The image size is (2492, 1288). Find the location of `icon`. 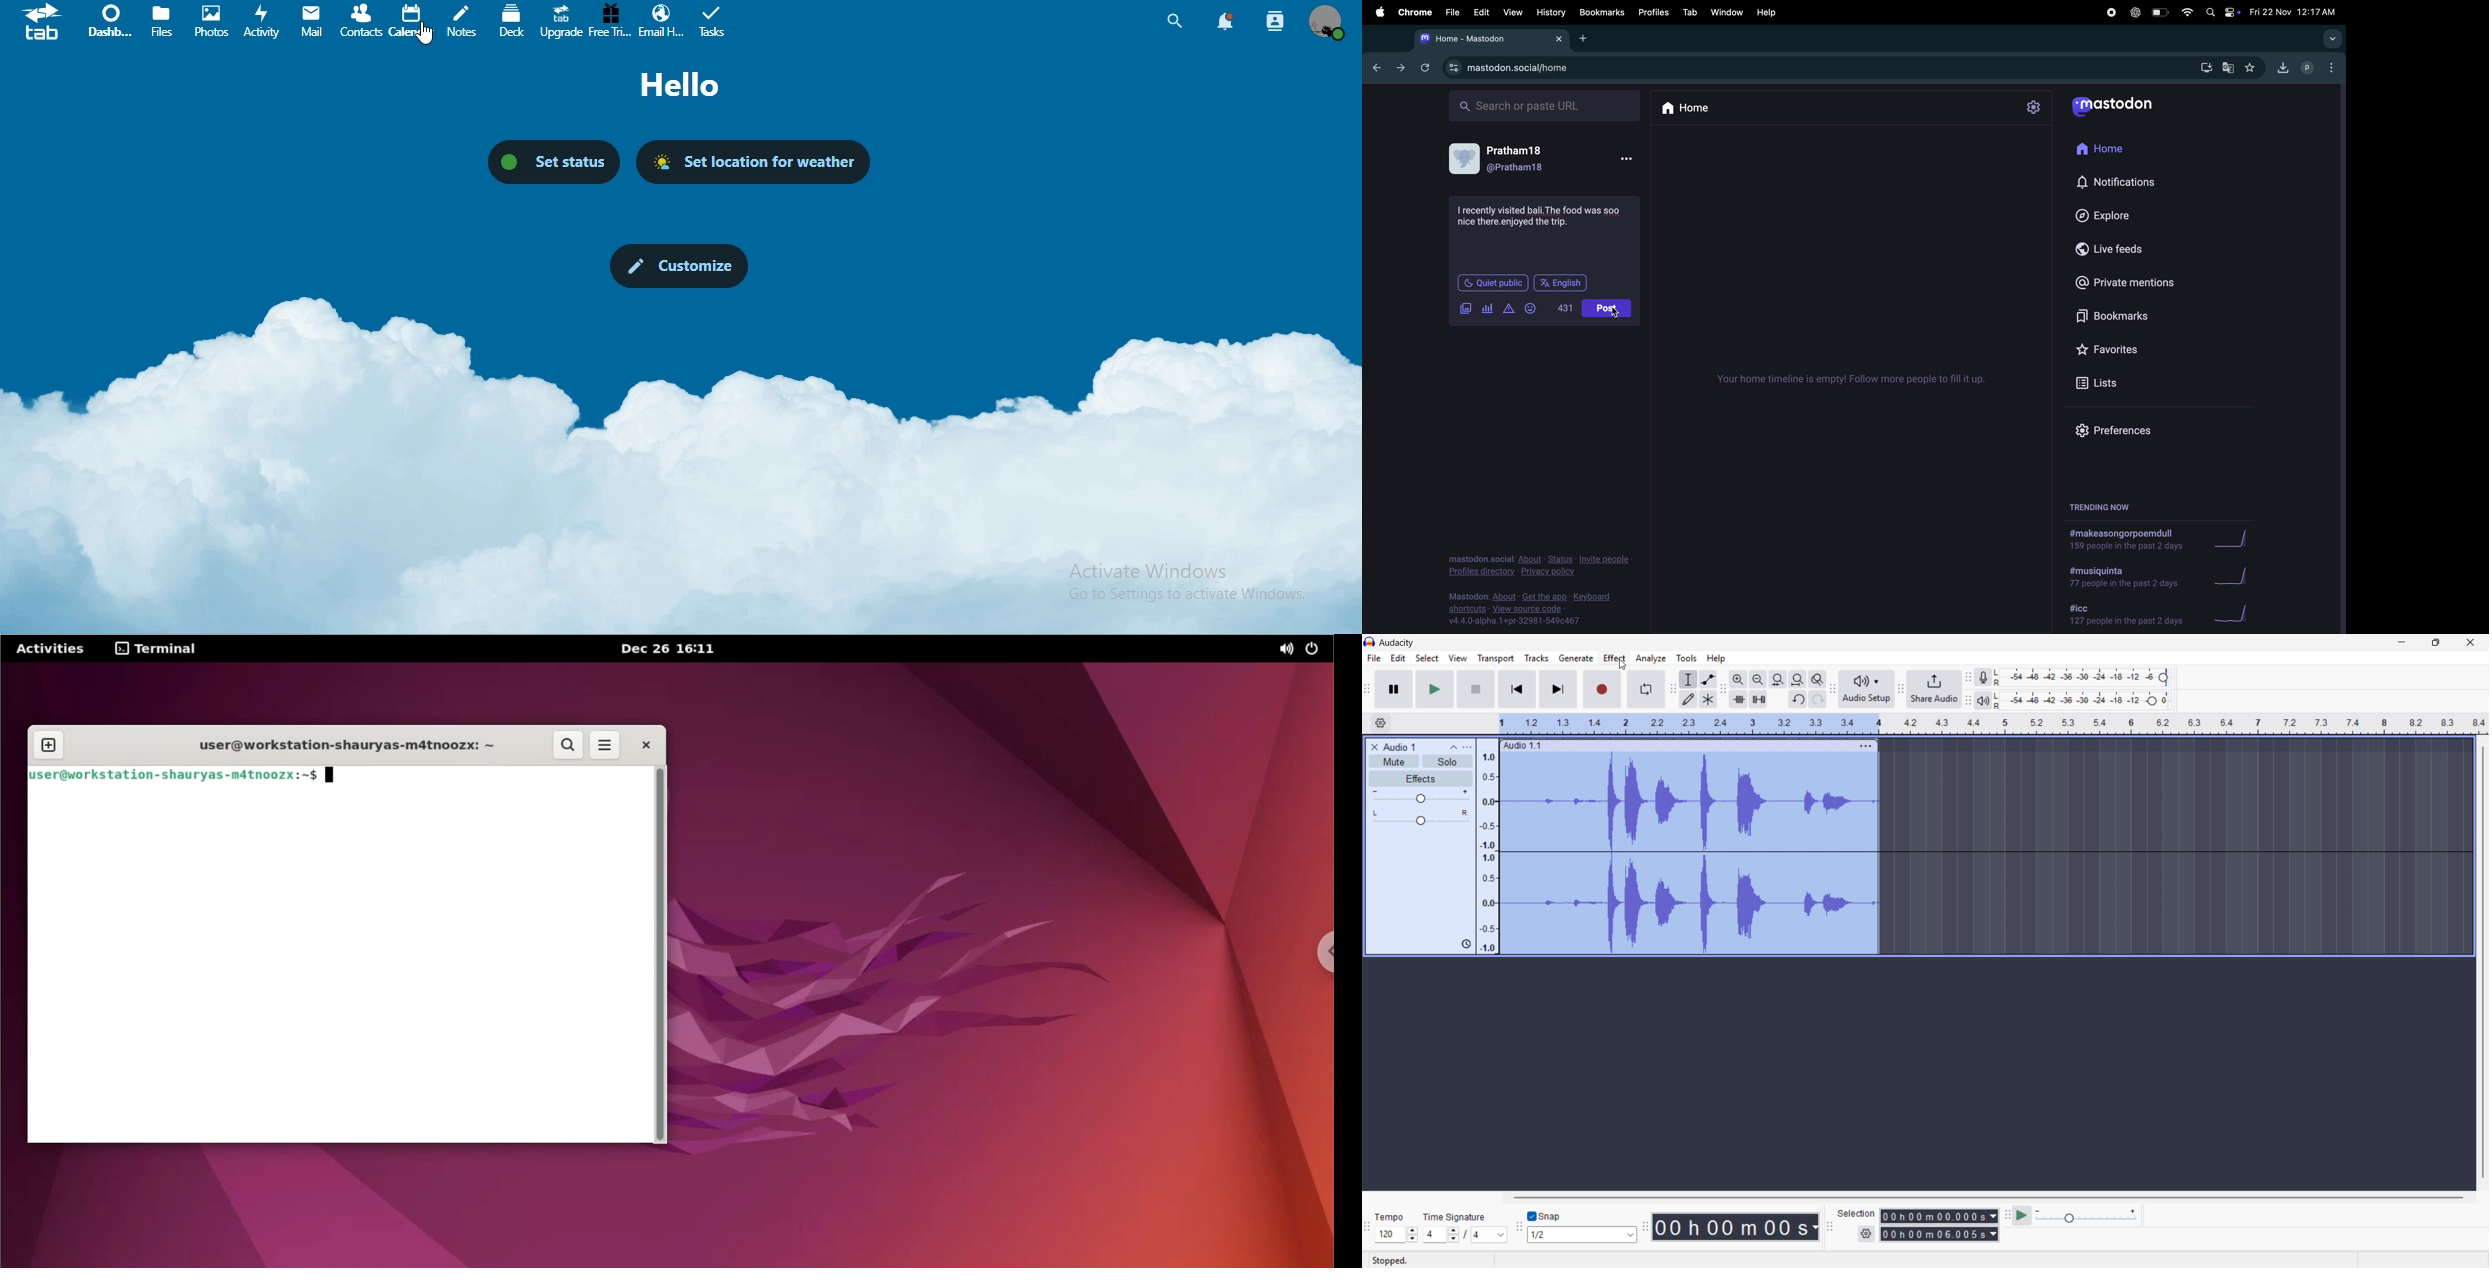

icon is located at coordinates (43, 26).